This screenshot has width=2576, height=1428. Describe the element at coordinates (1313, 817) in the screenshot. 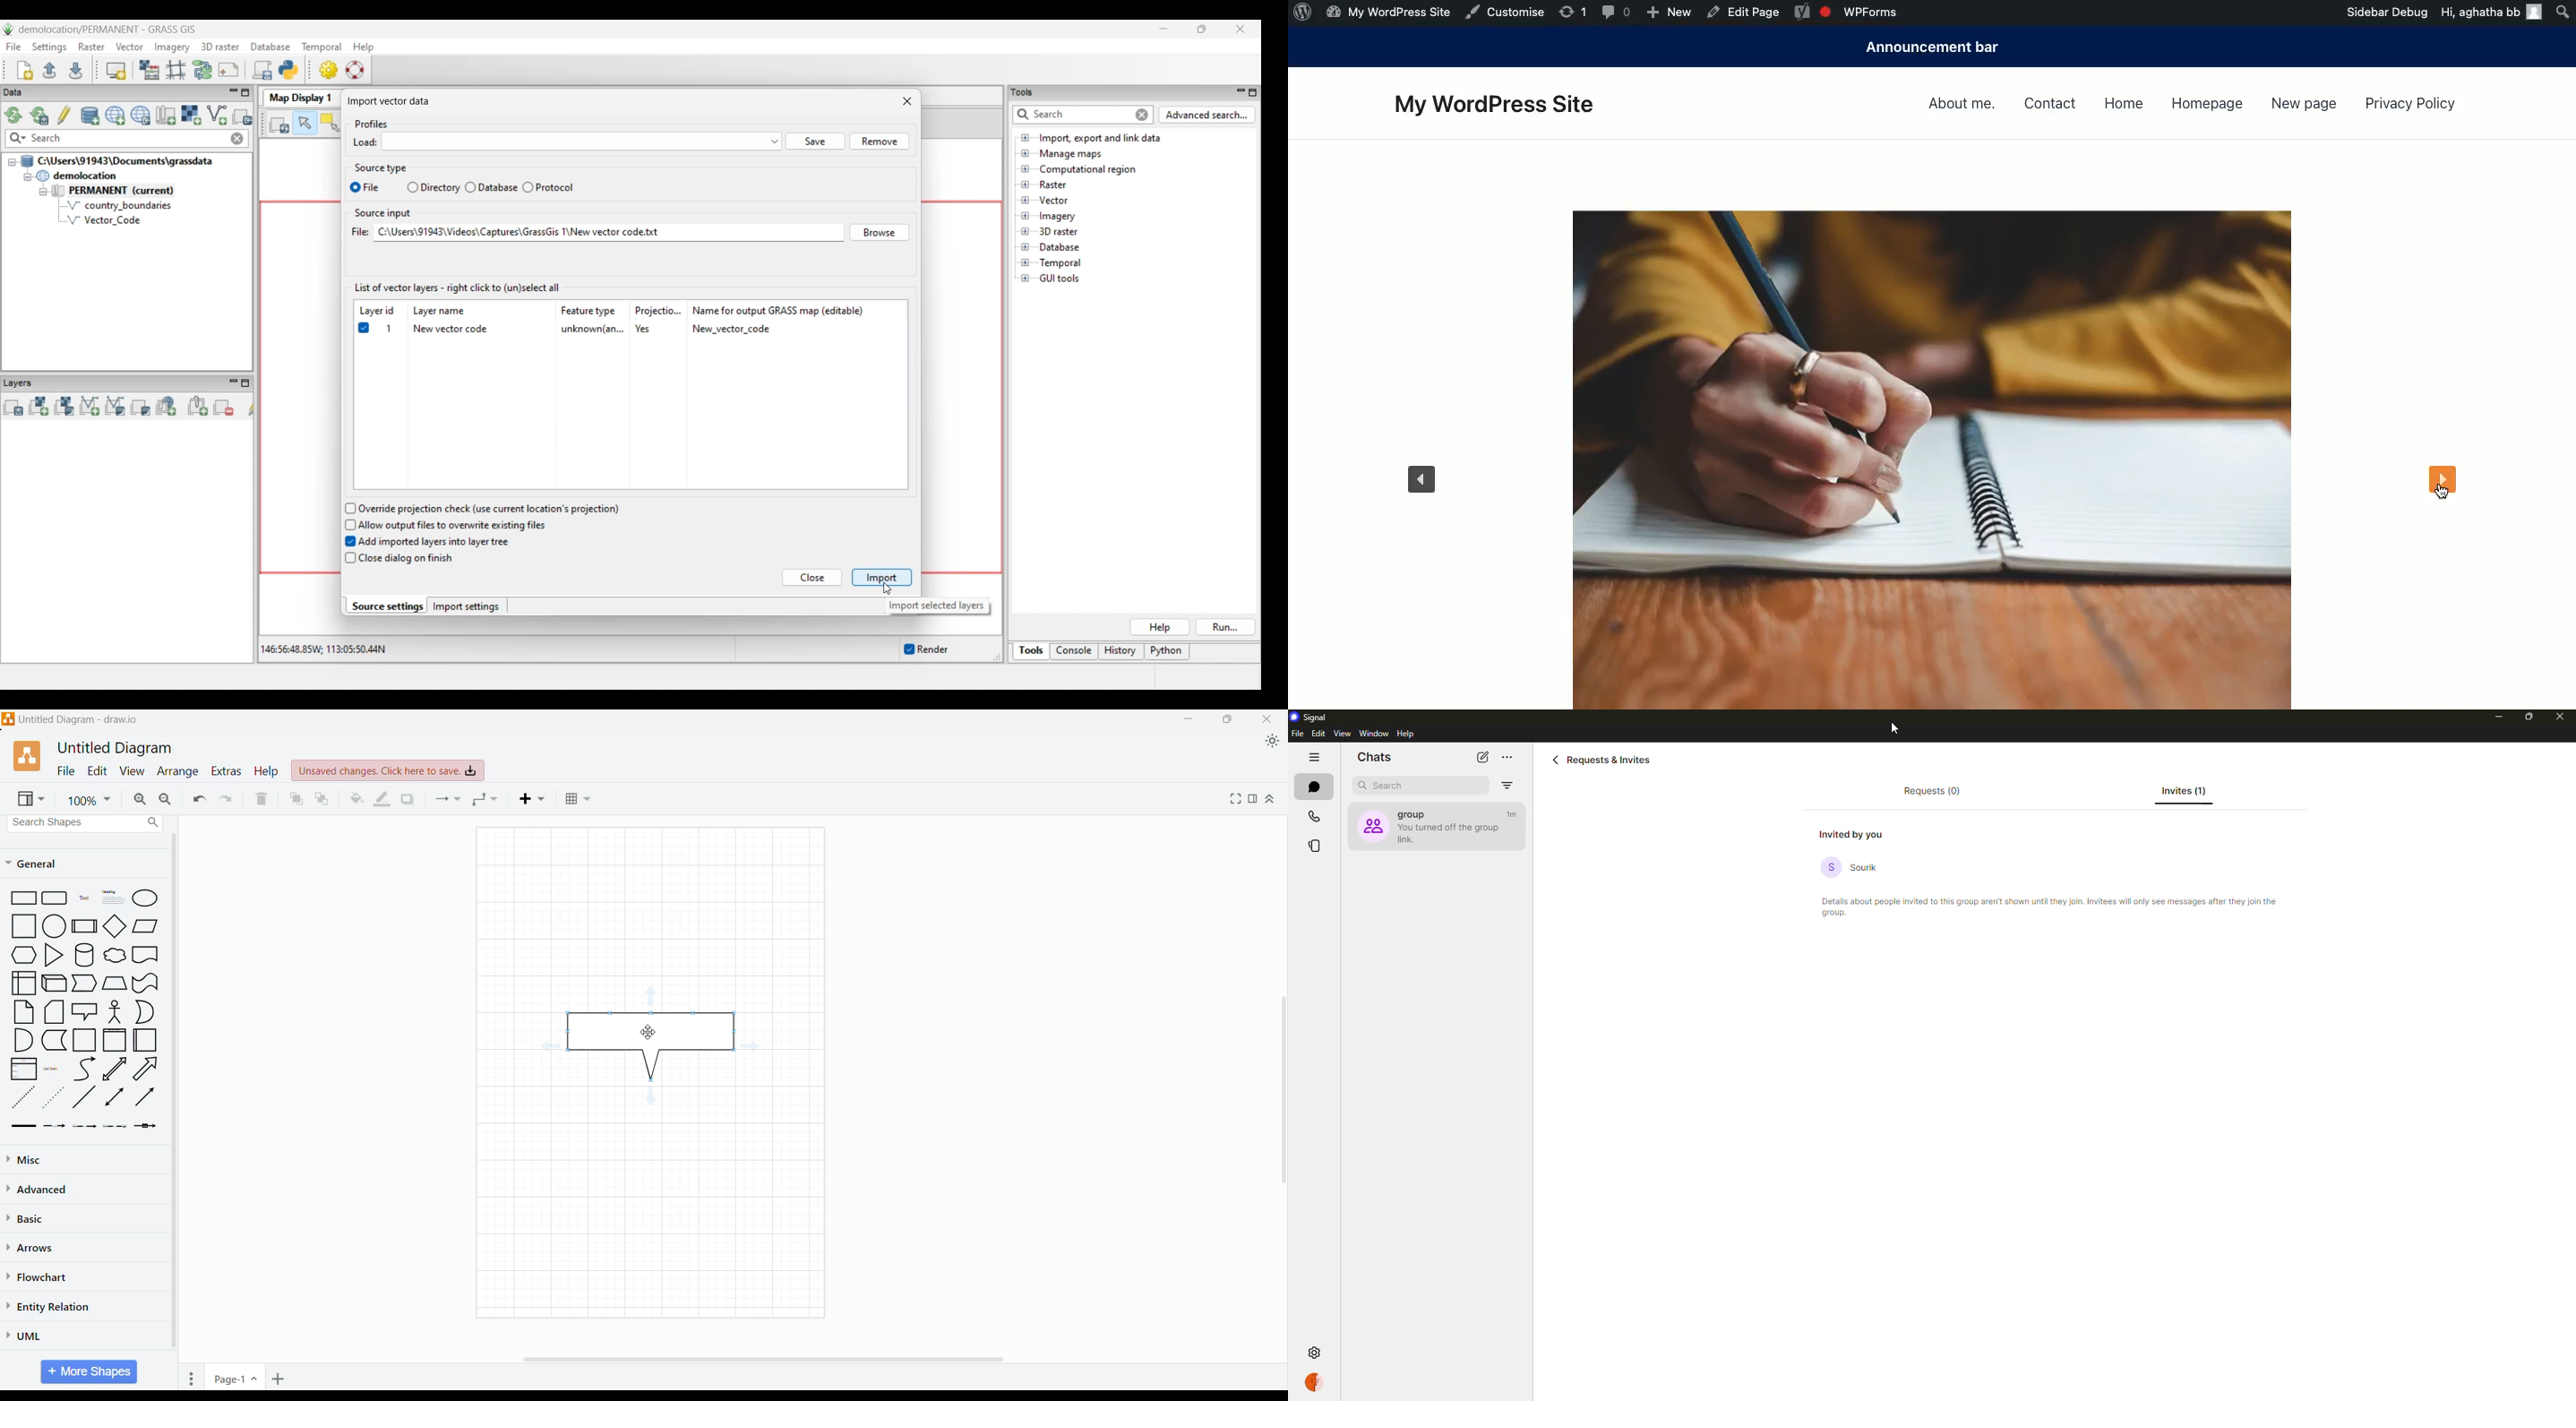

I see `calls` at that location.